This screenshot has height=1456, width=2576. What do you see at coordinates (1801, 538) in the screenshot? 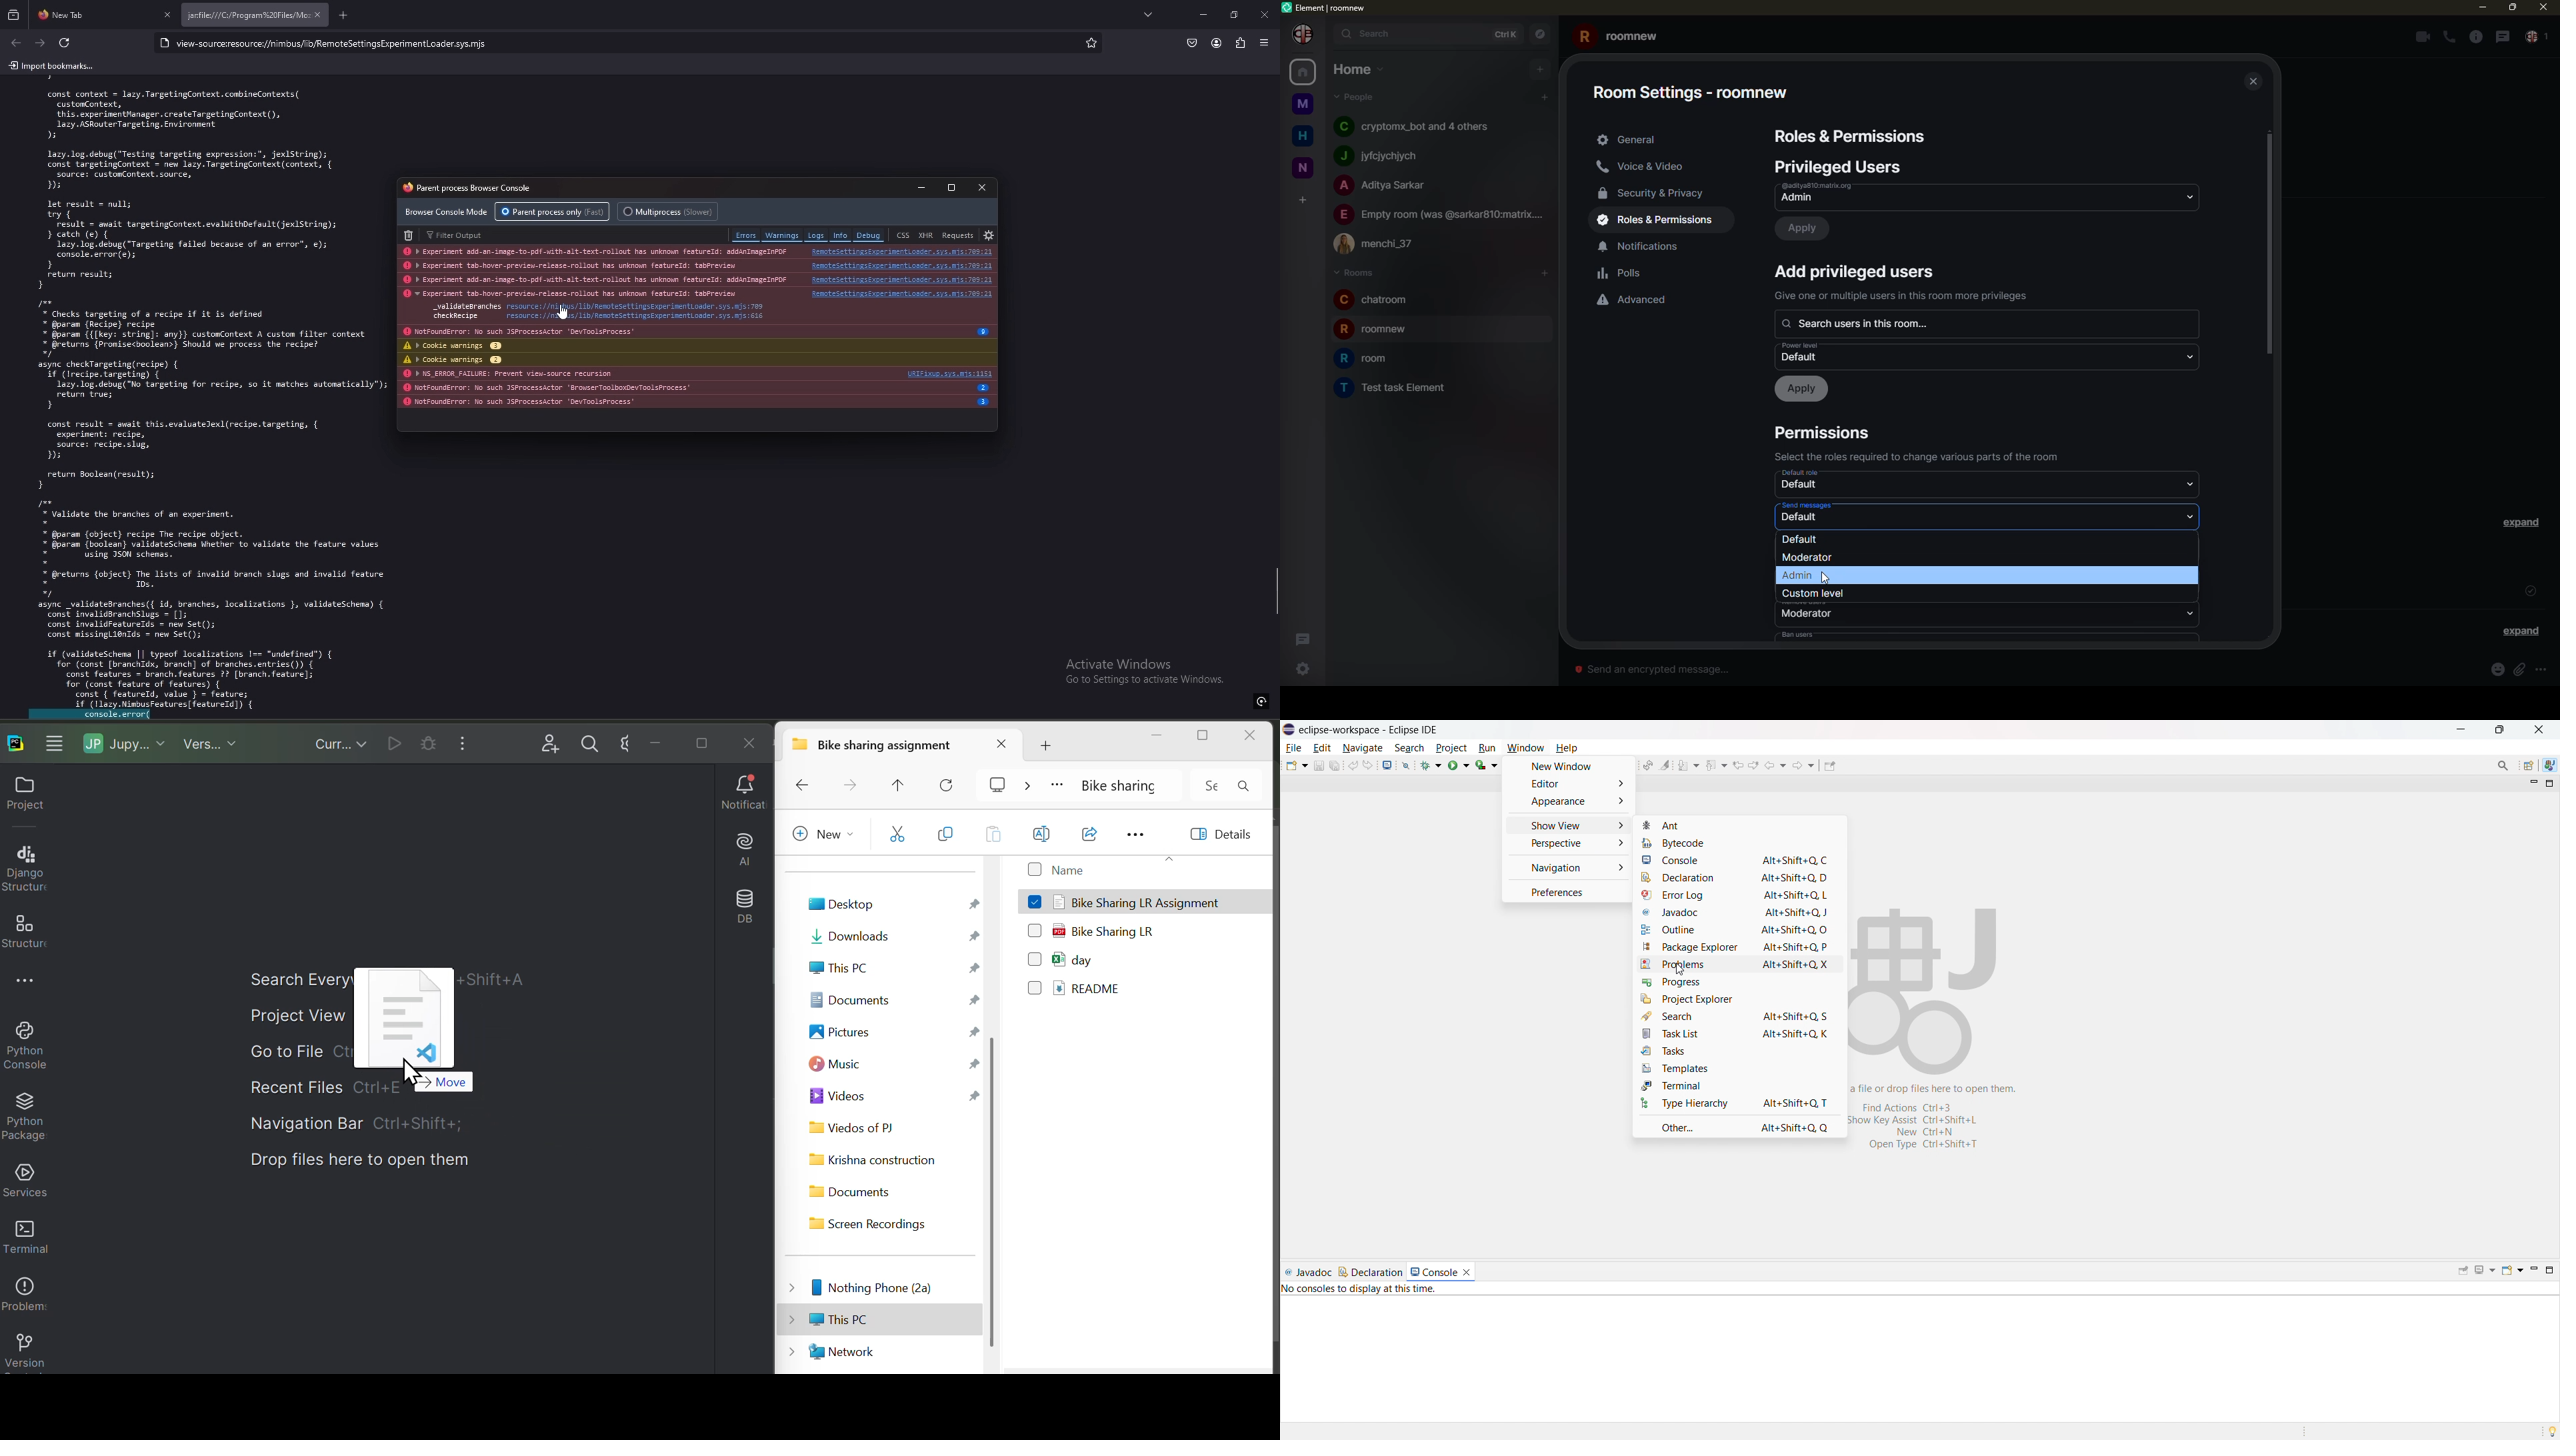
I see `invite` at bounding box center [1801, 538].